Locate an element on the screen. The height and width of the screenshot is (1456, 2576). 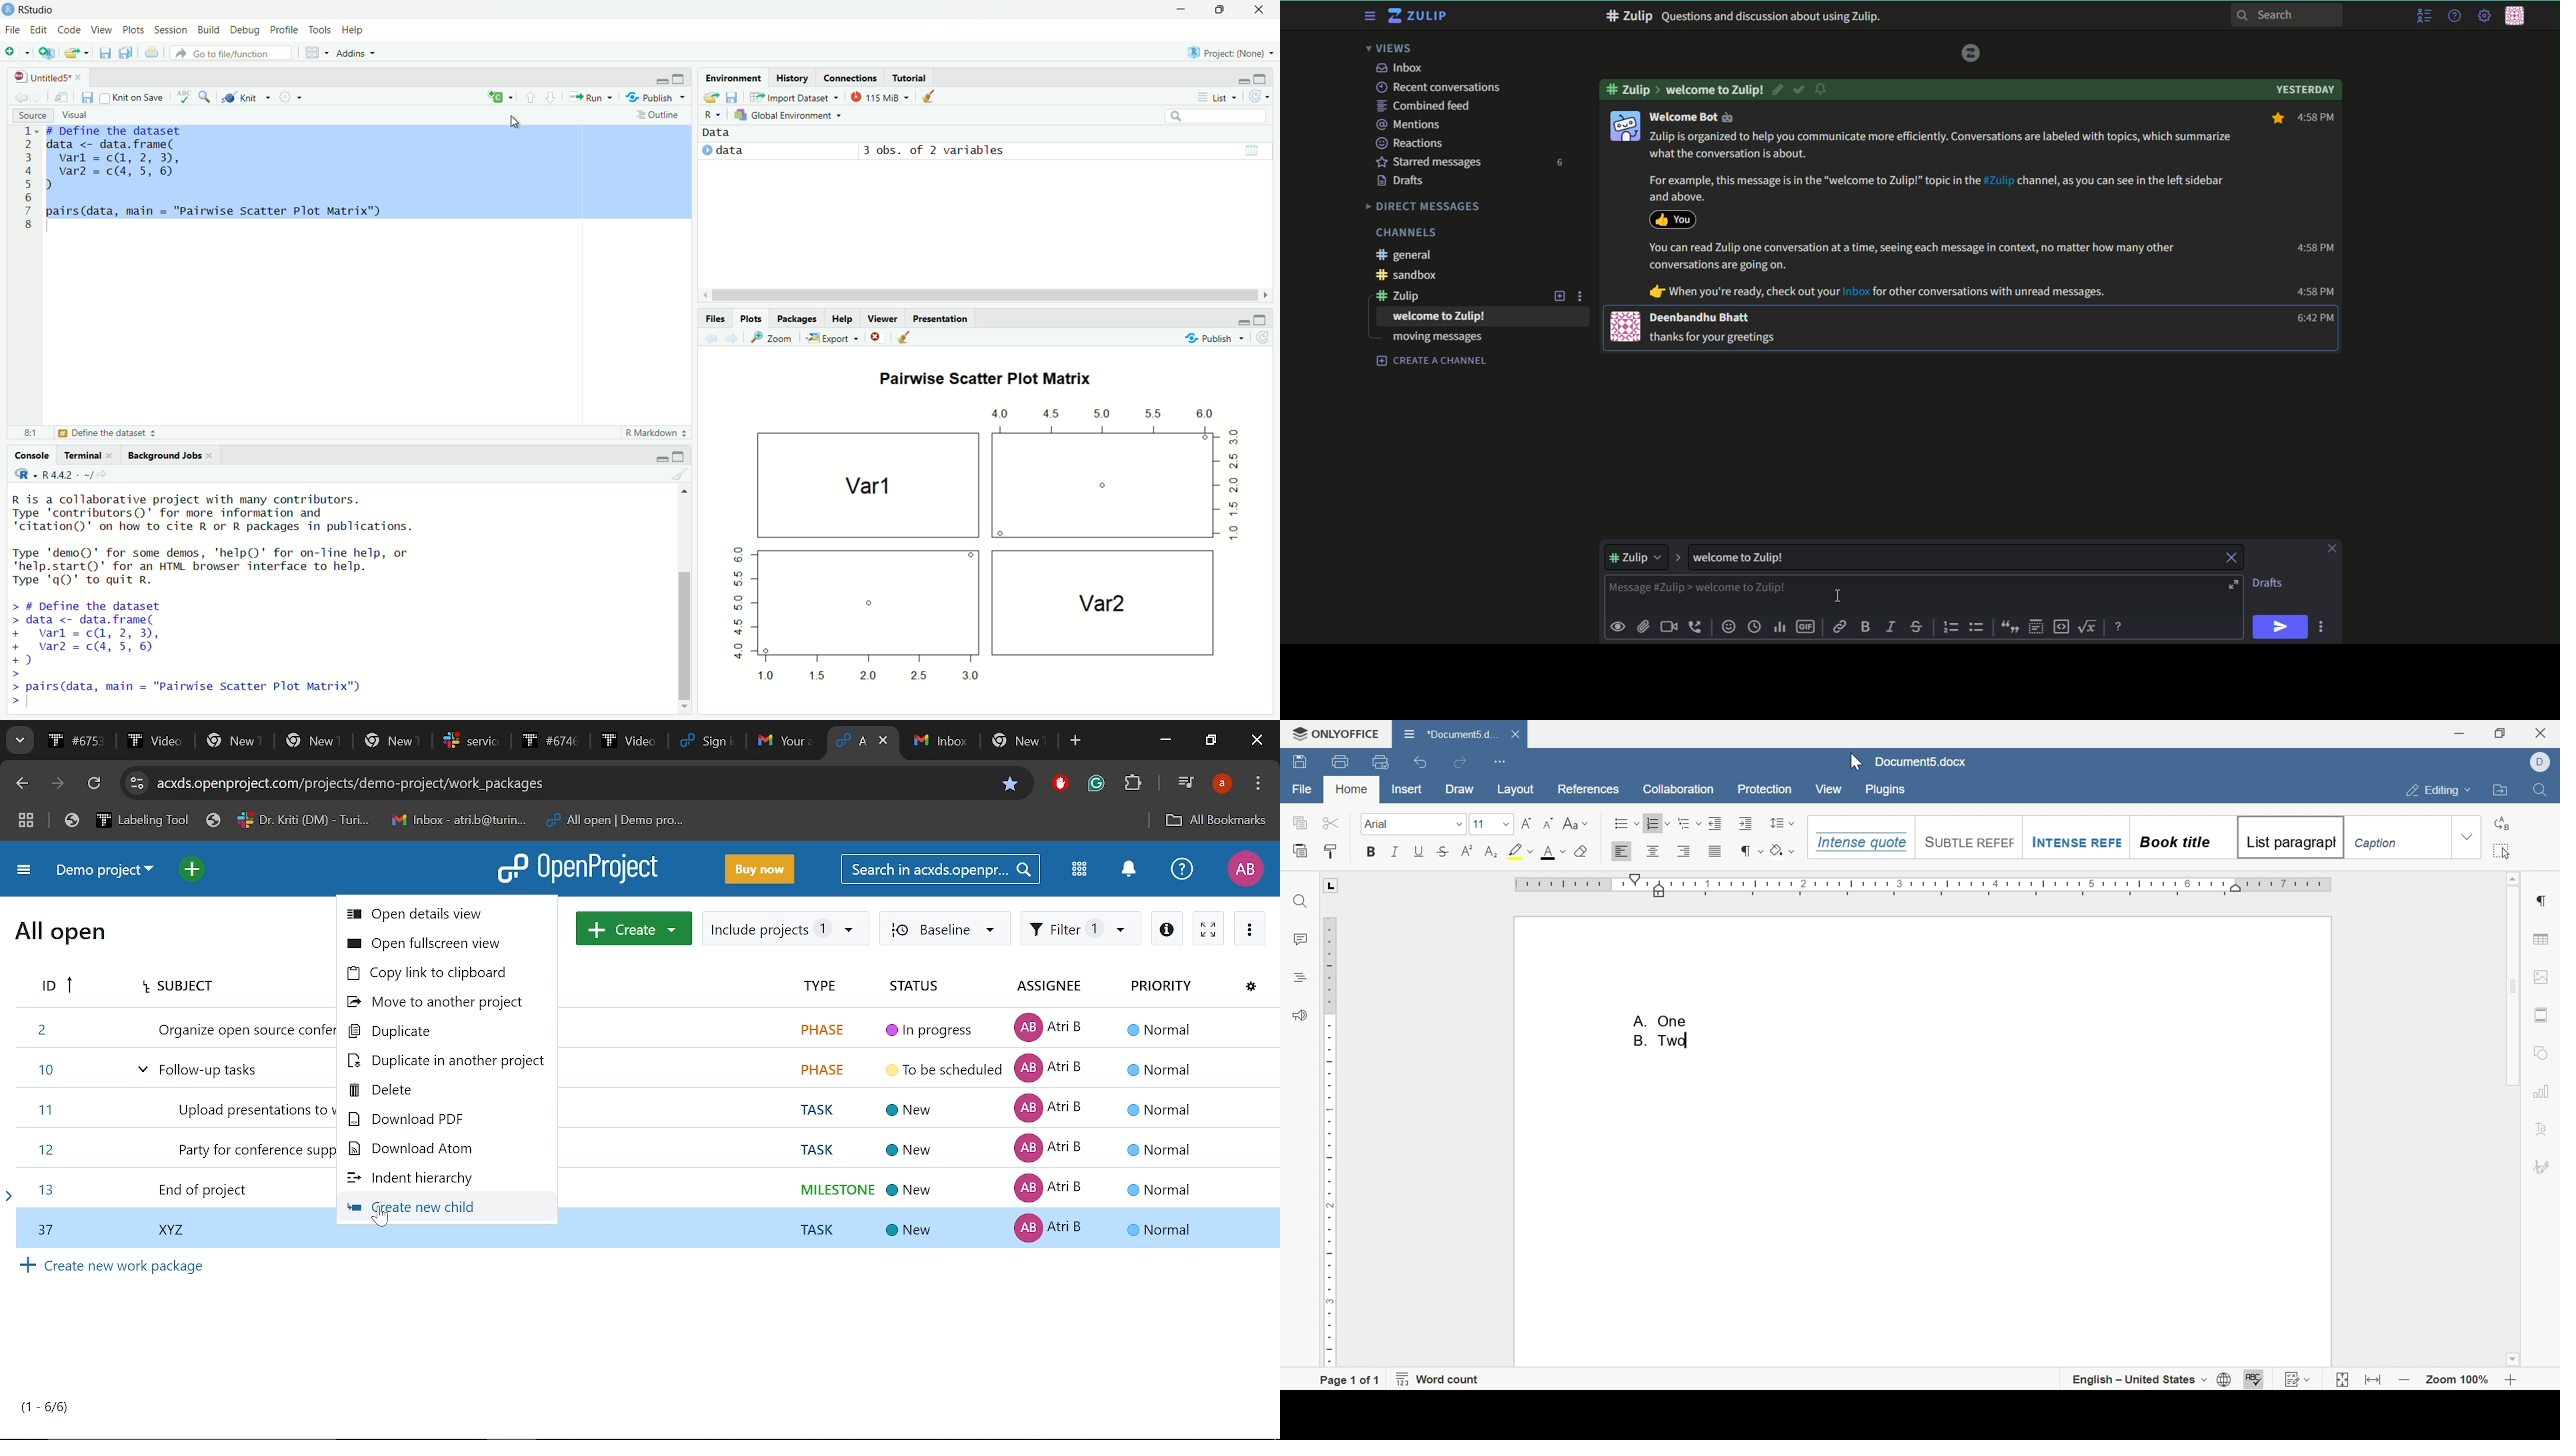
Go to next section/chunk (Ctrl + pgDn) is located at coordinates (551, 97).